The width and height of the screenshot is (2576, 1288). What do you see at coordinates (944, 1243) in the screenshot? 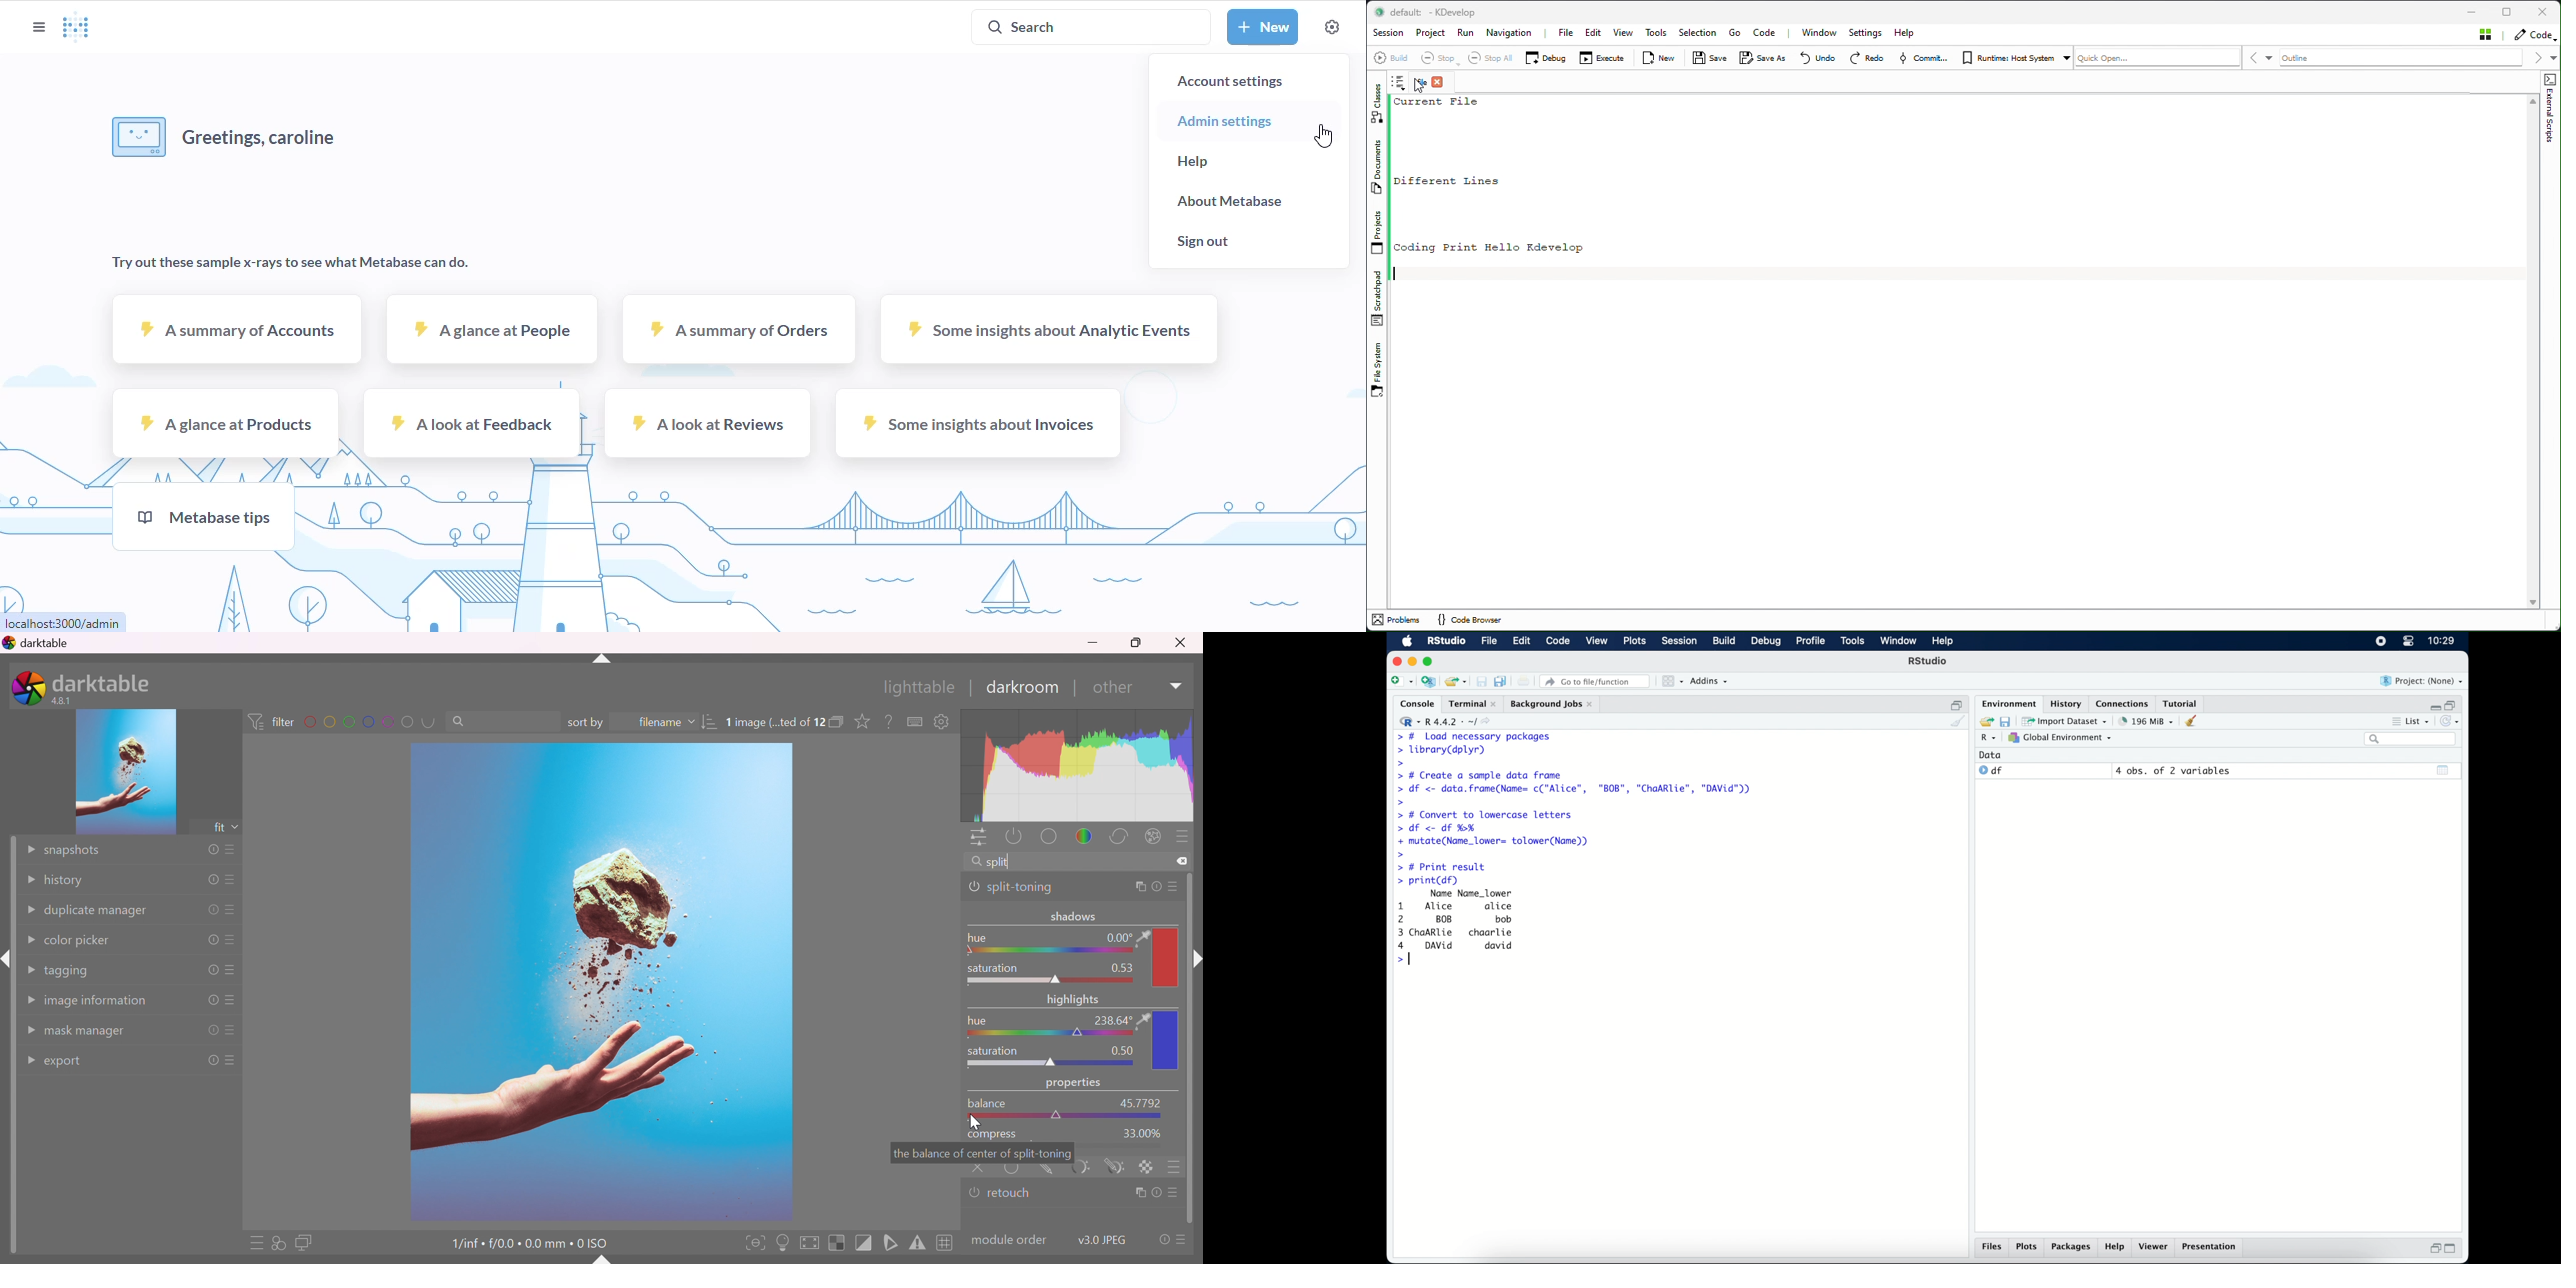
I see `toggle guide lines` at bounding box center [944, 1243].